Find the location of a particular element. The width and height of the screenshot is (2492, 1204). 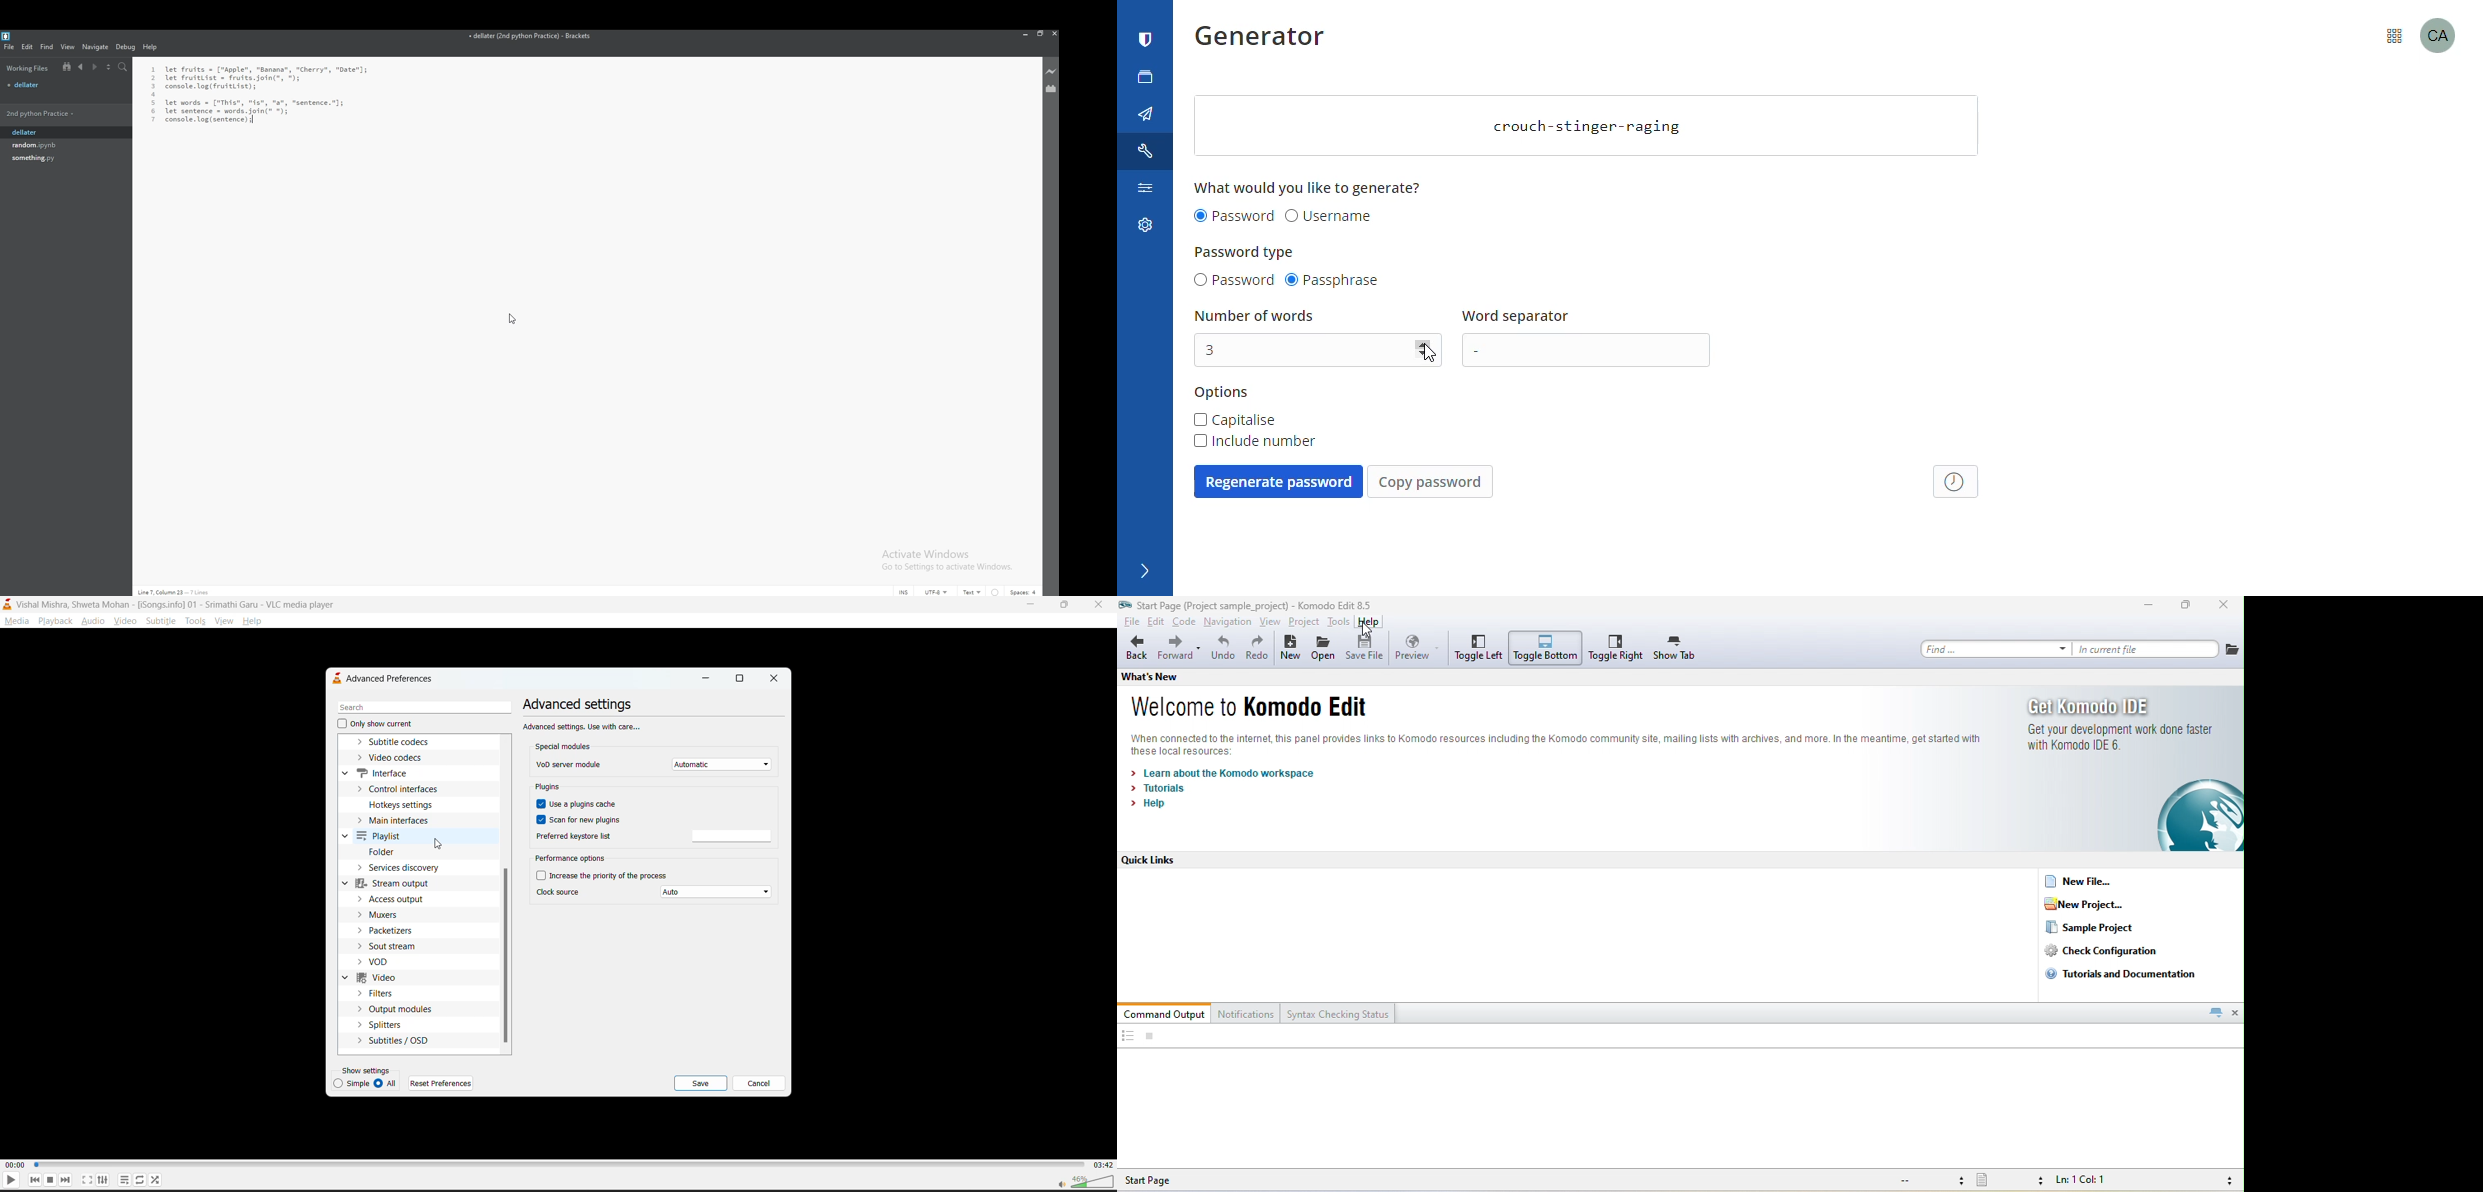

welcome to komodo edit is located at coordinates (1249, 709).